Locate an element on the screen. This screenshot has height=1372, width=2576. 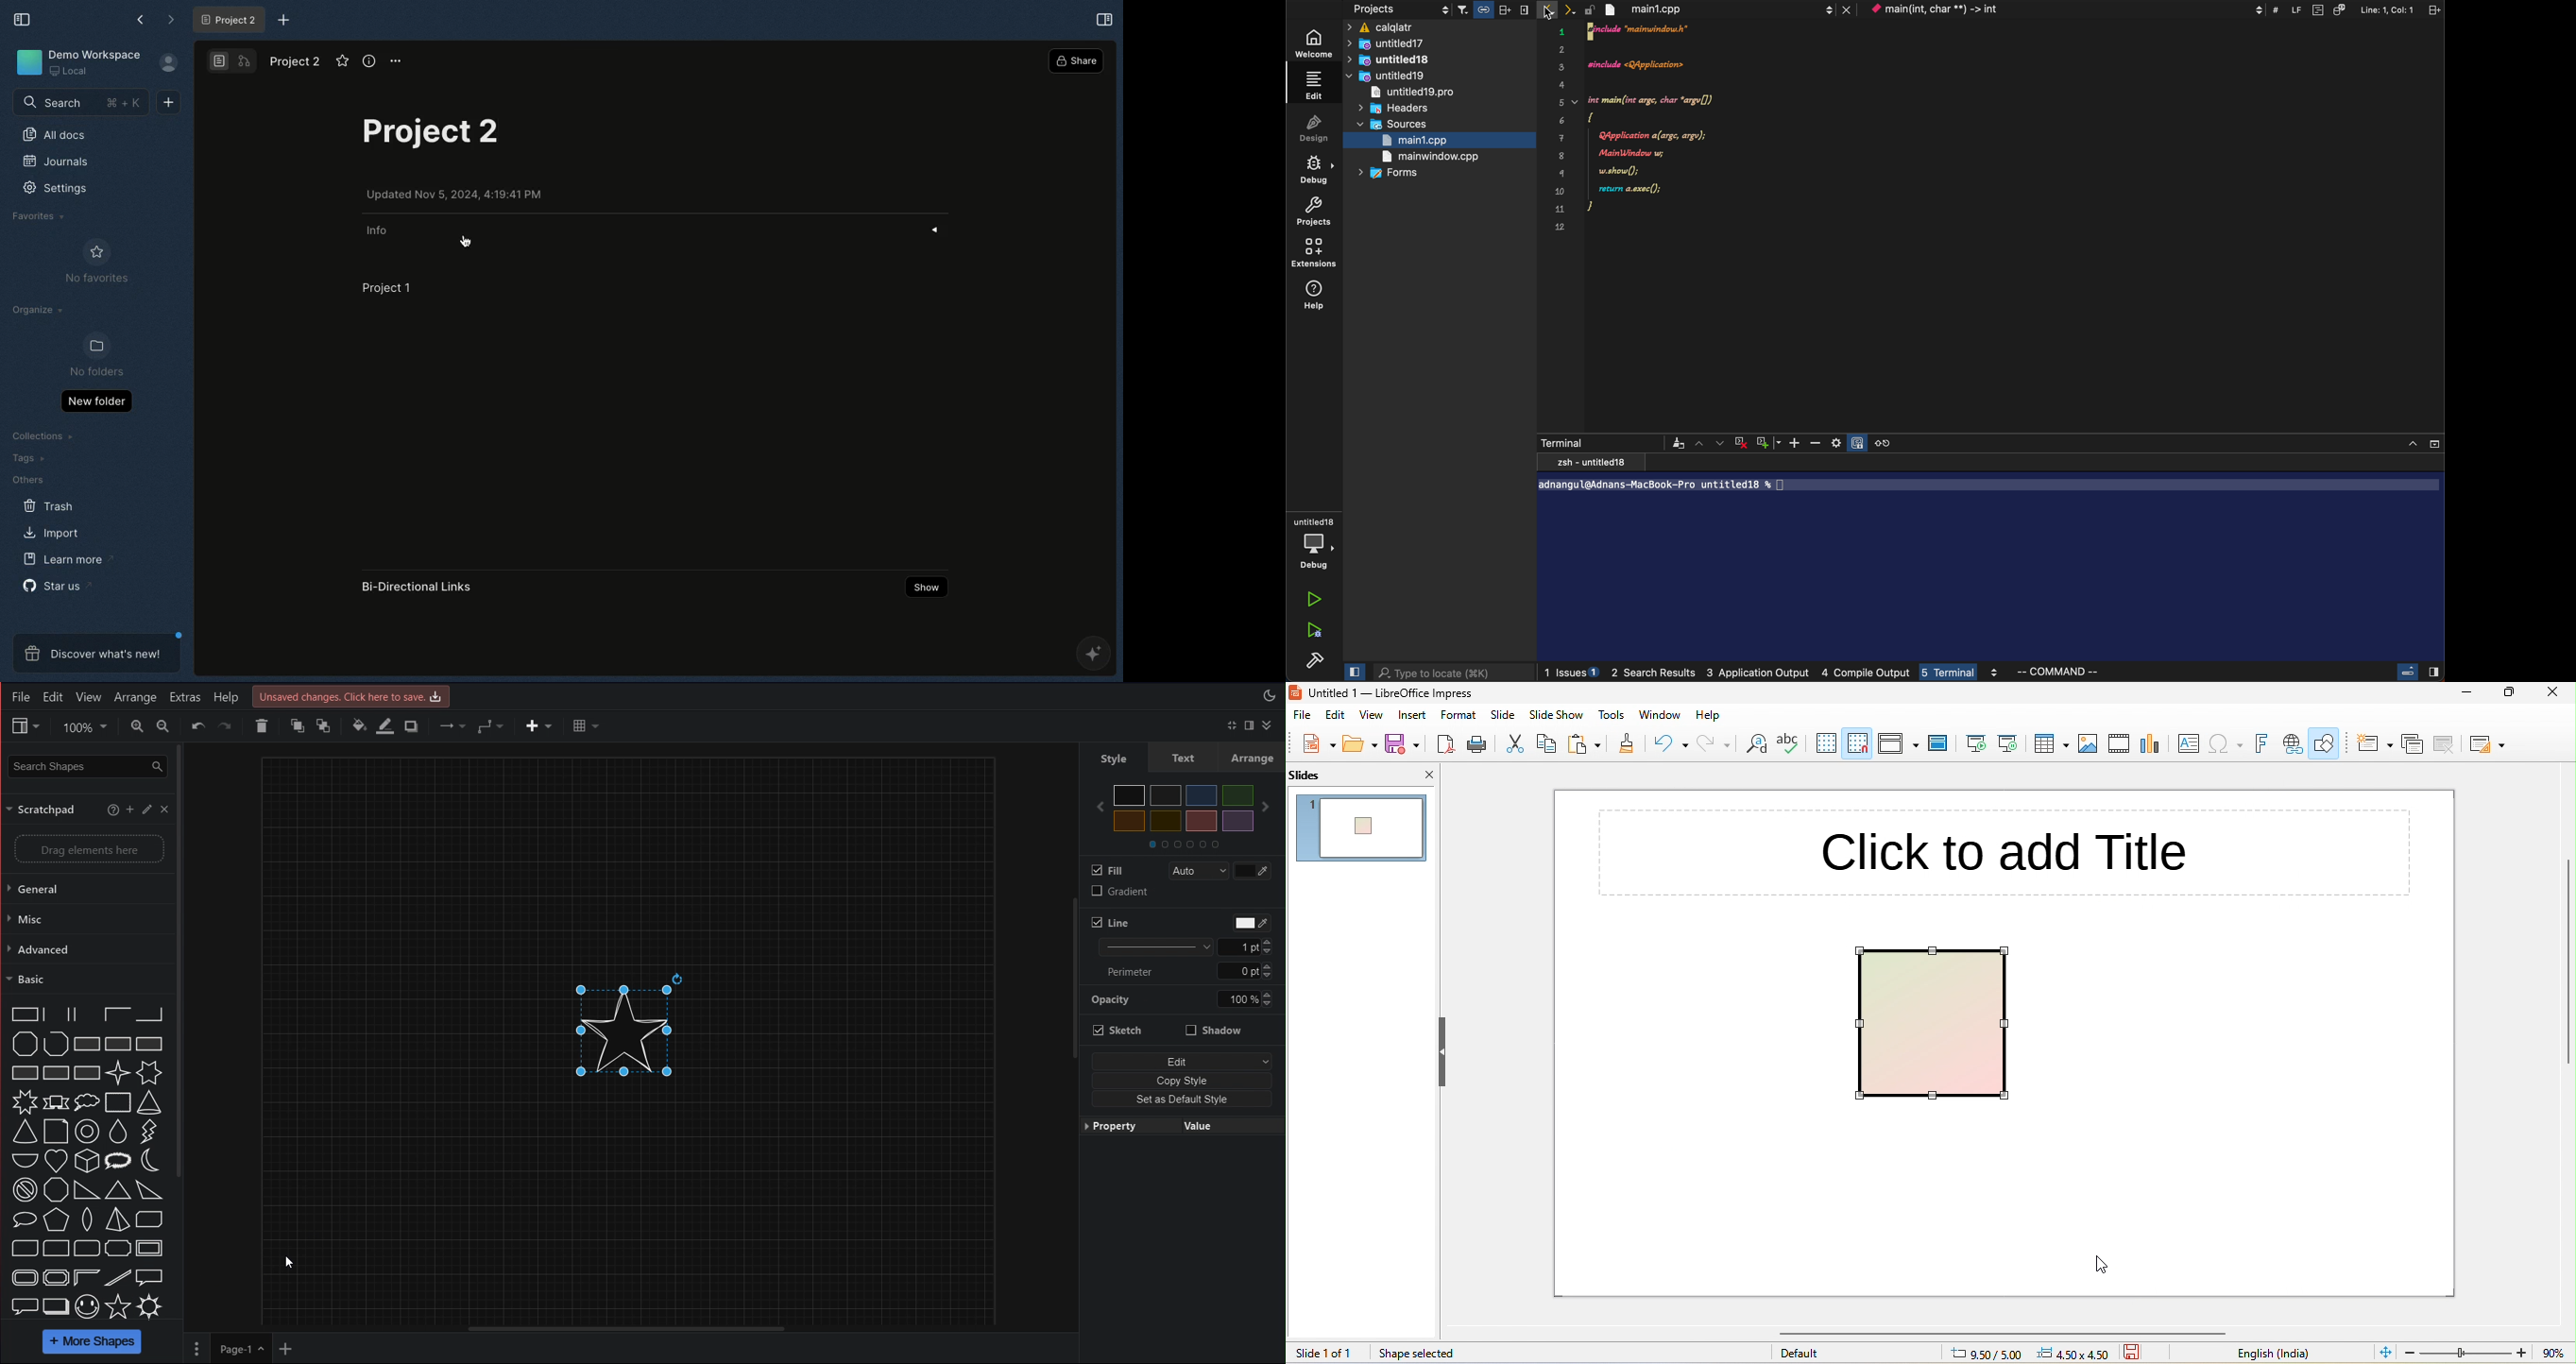
paste is located at coordinates (1585, 742).